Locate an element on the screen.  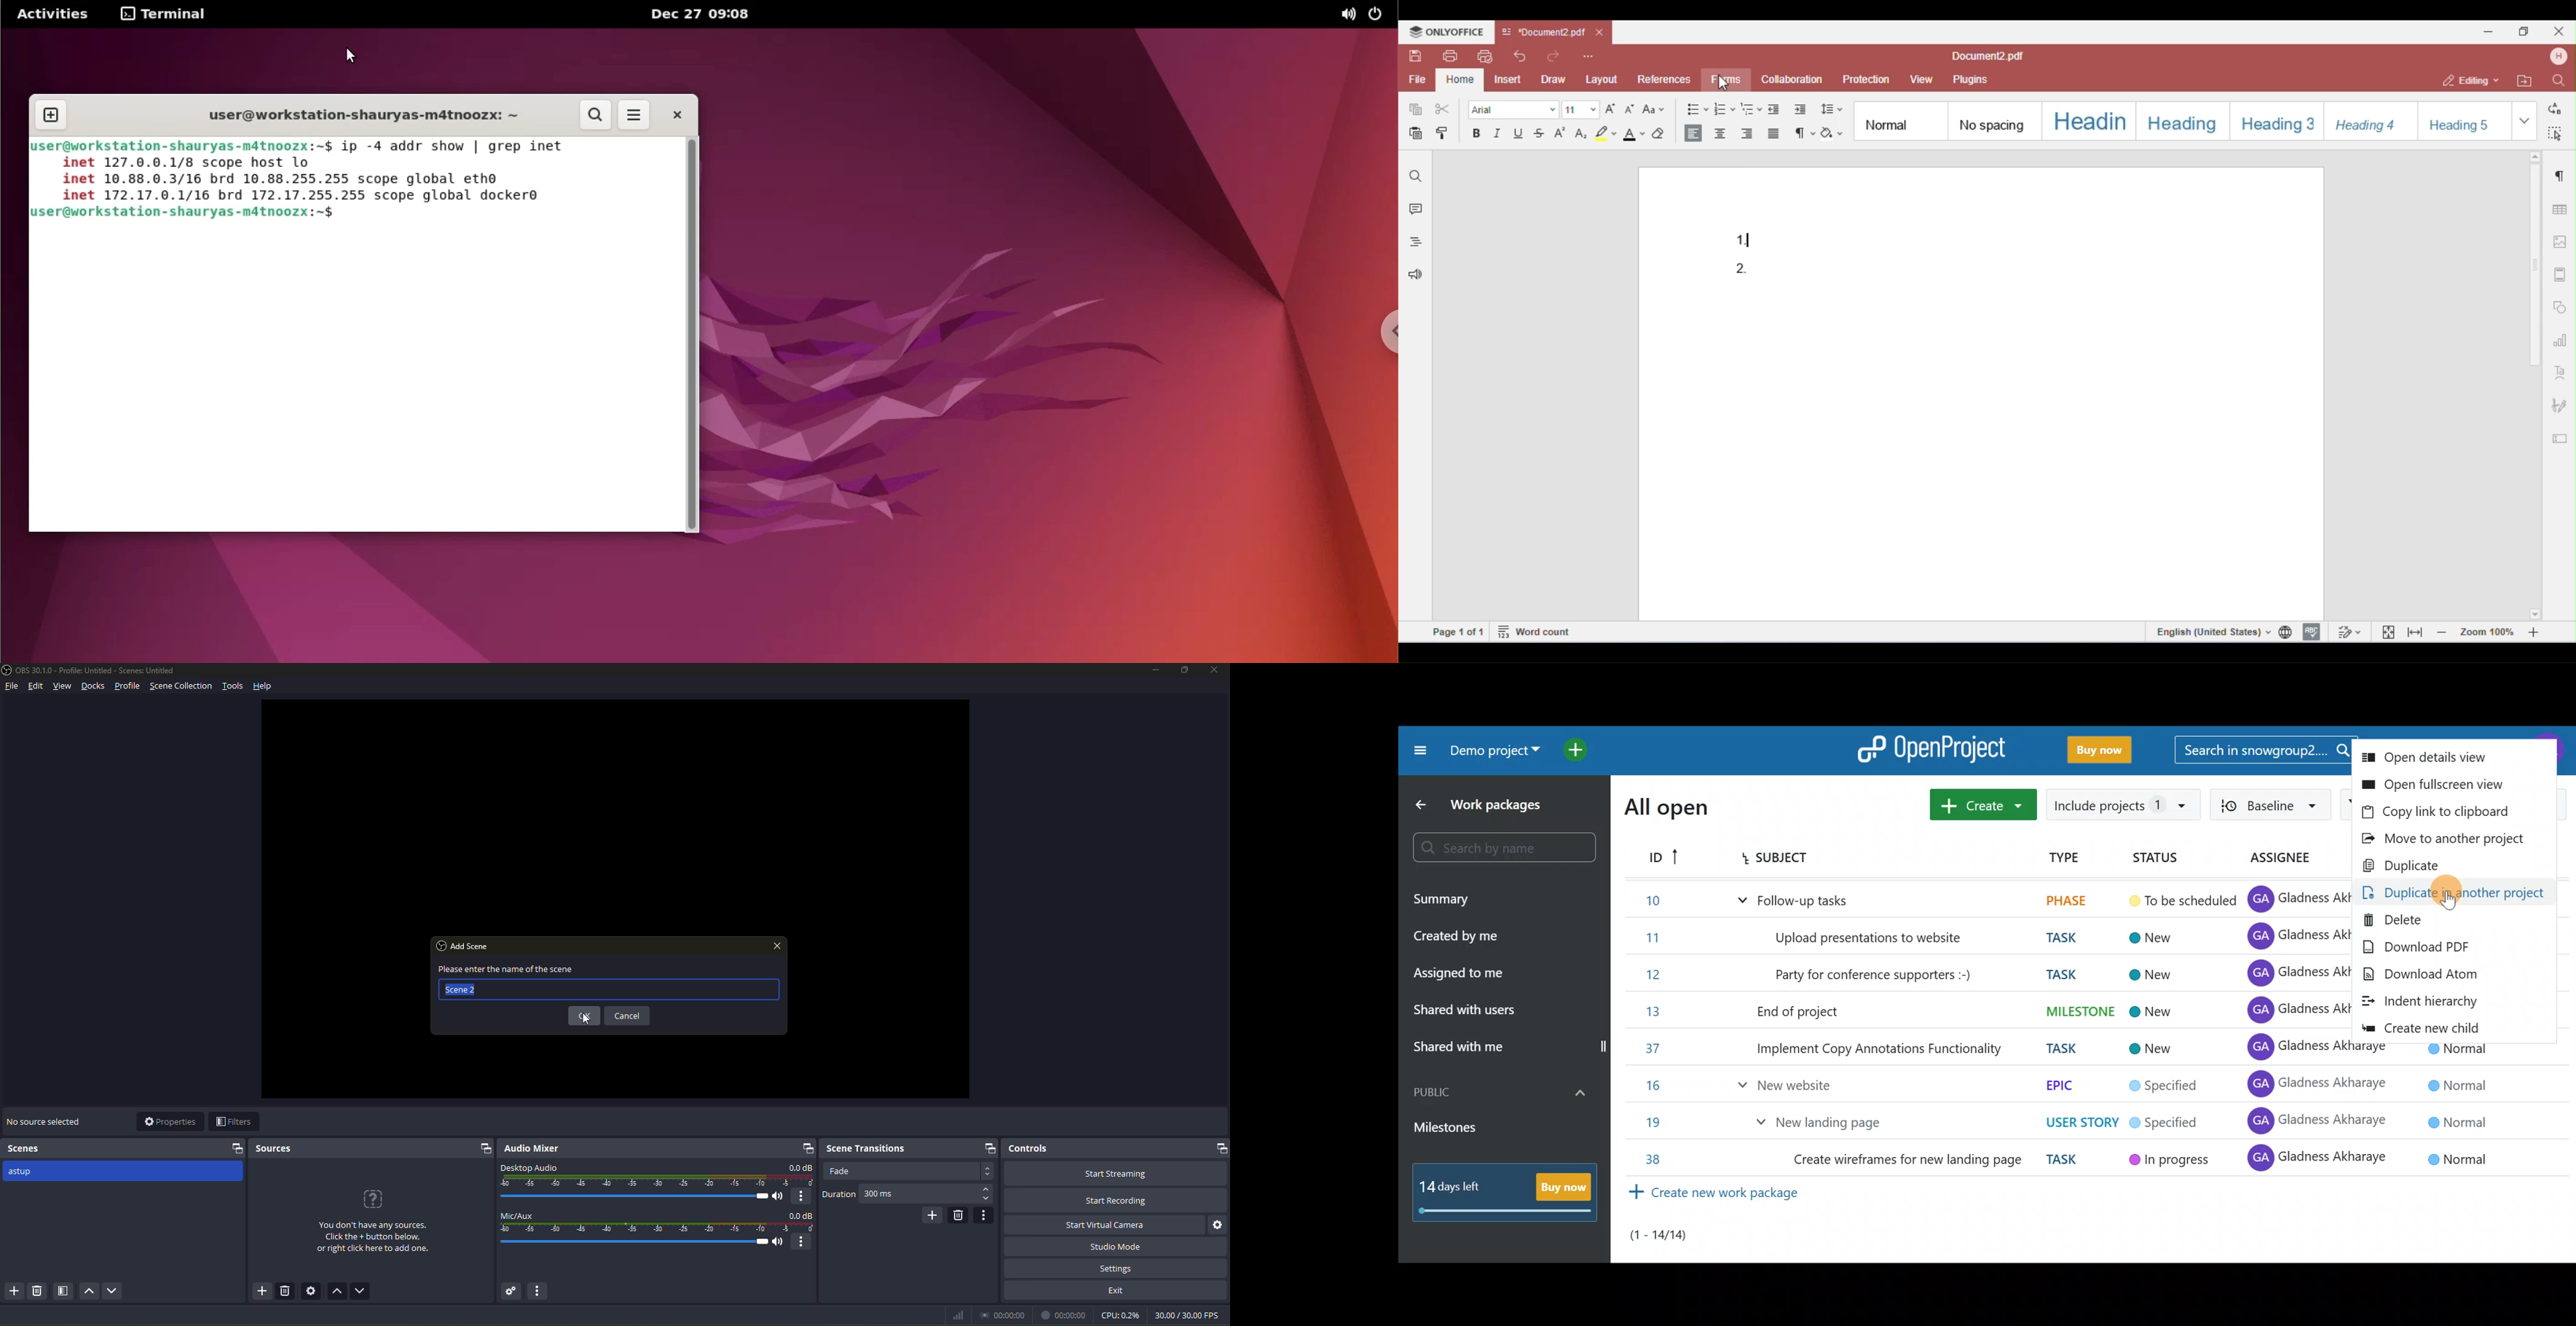
Include projects is located at coordinates (2121, 805).